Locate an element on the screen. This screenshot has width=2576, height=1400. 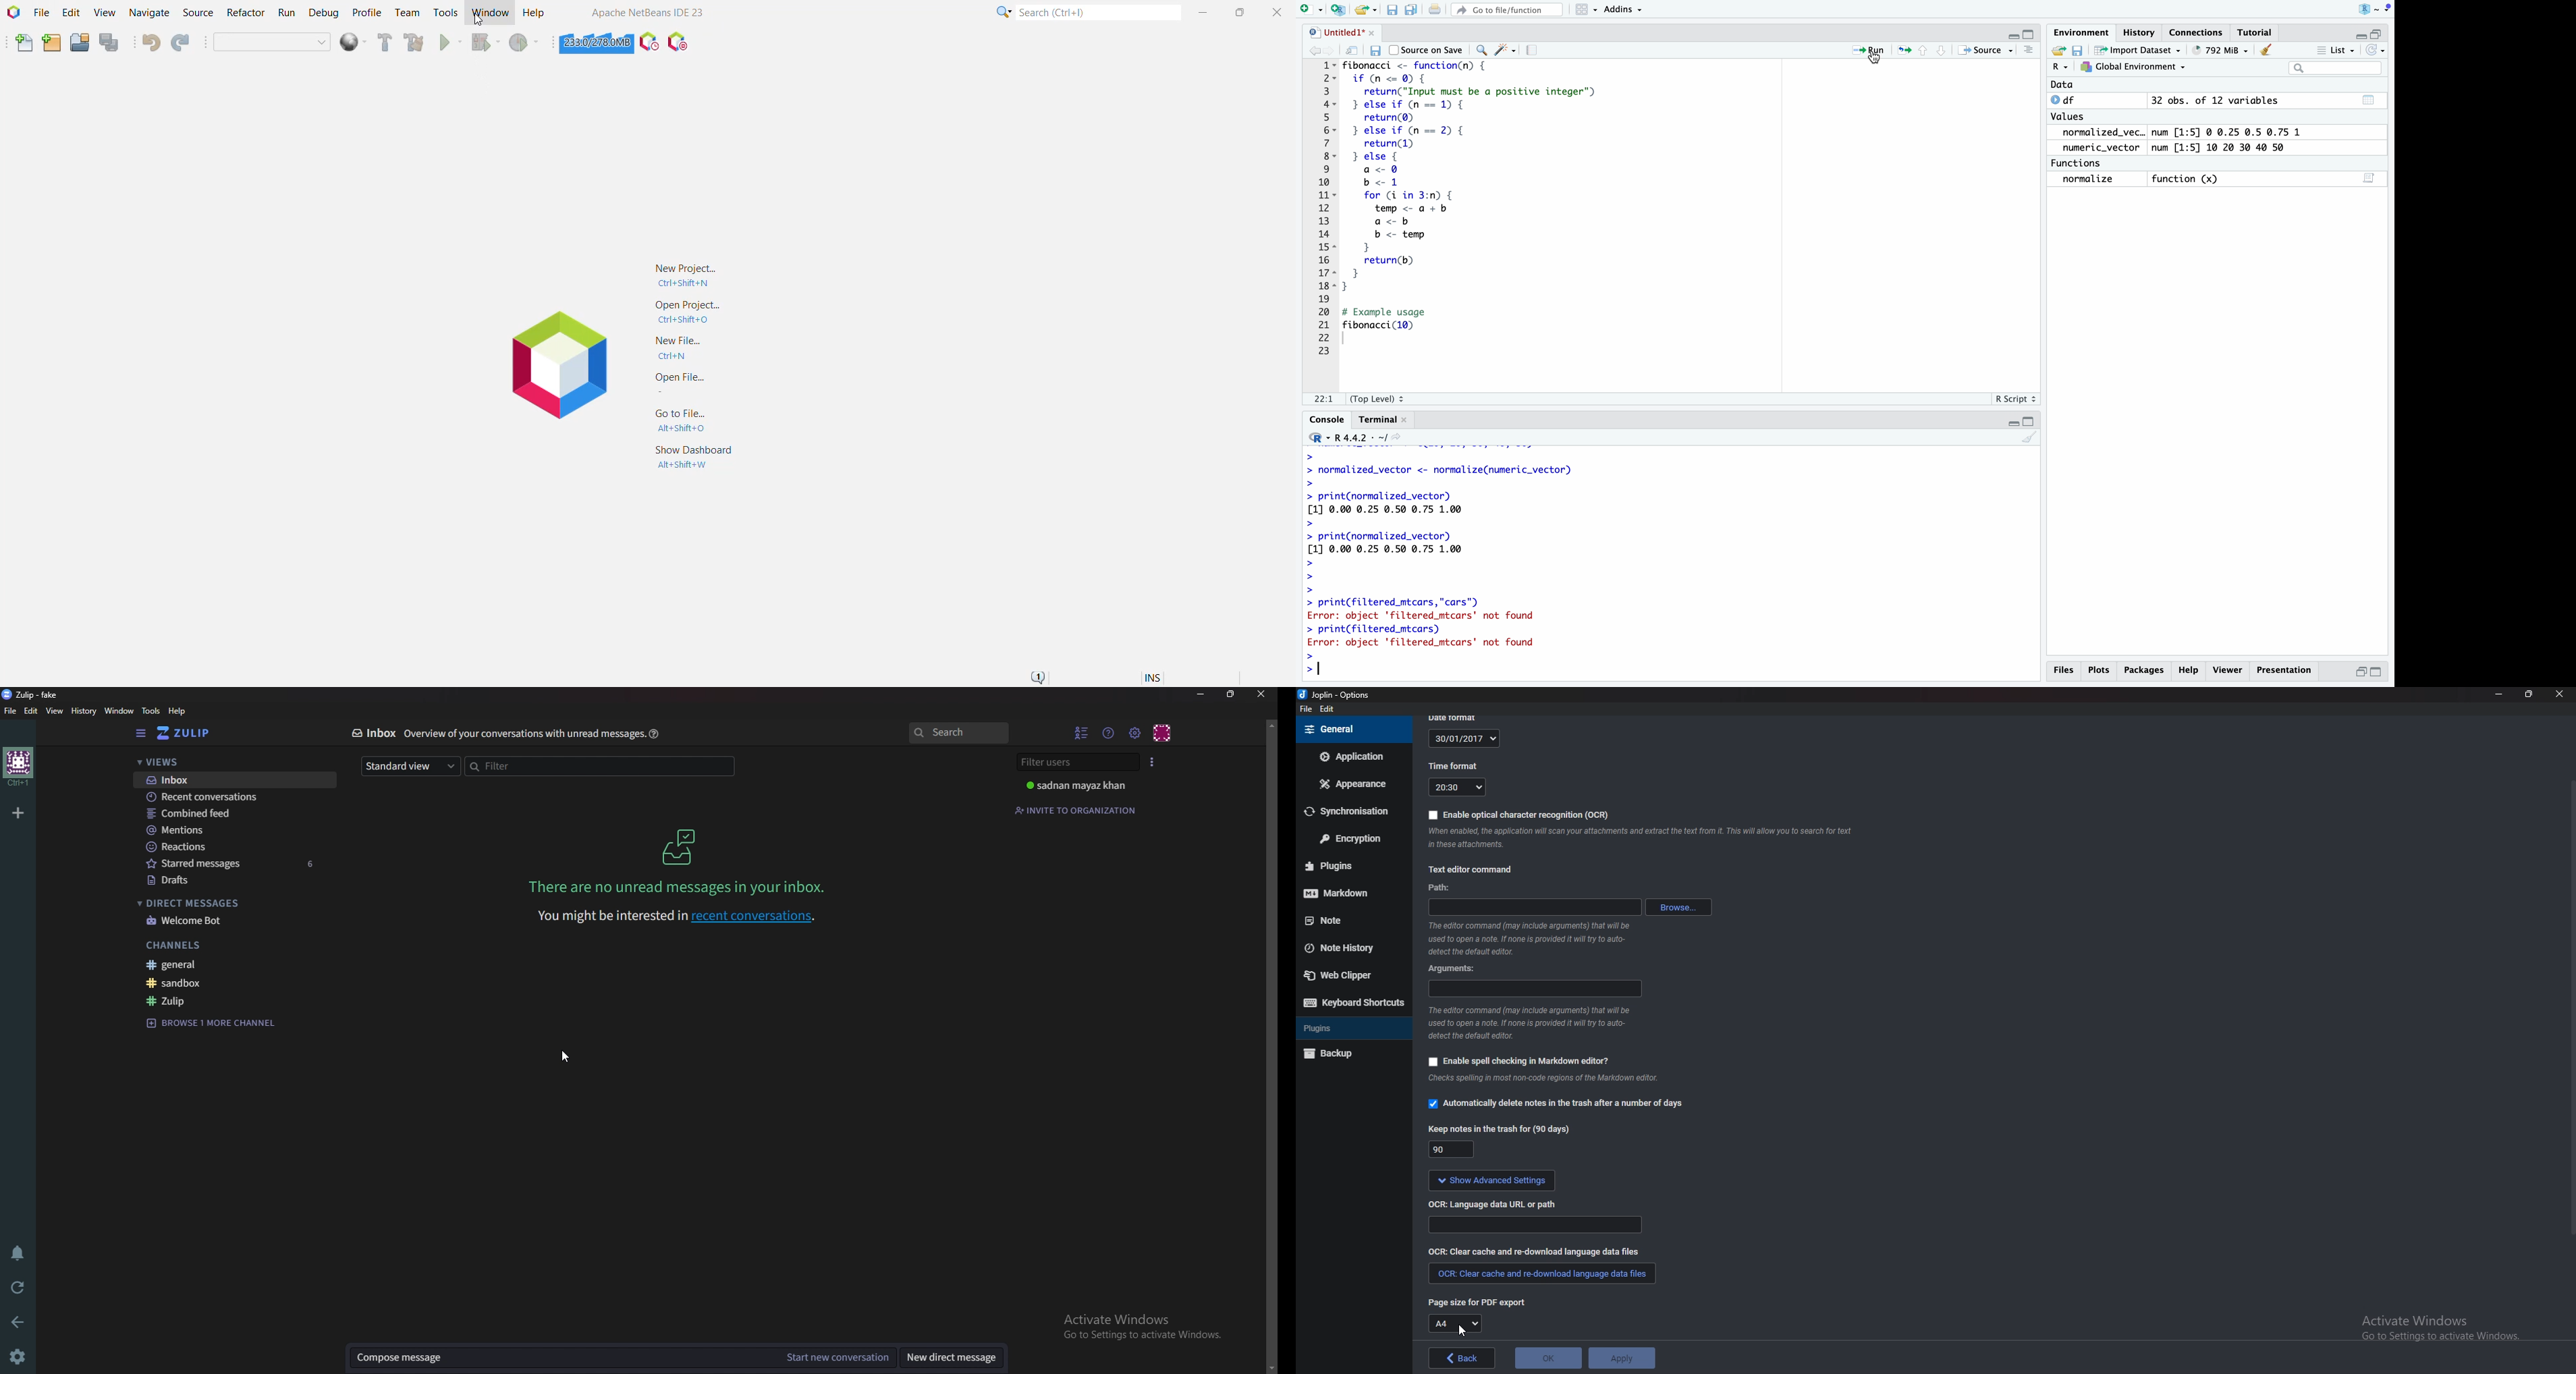
Enable spell checking is located at coordinates (1519, 1061).